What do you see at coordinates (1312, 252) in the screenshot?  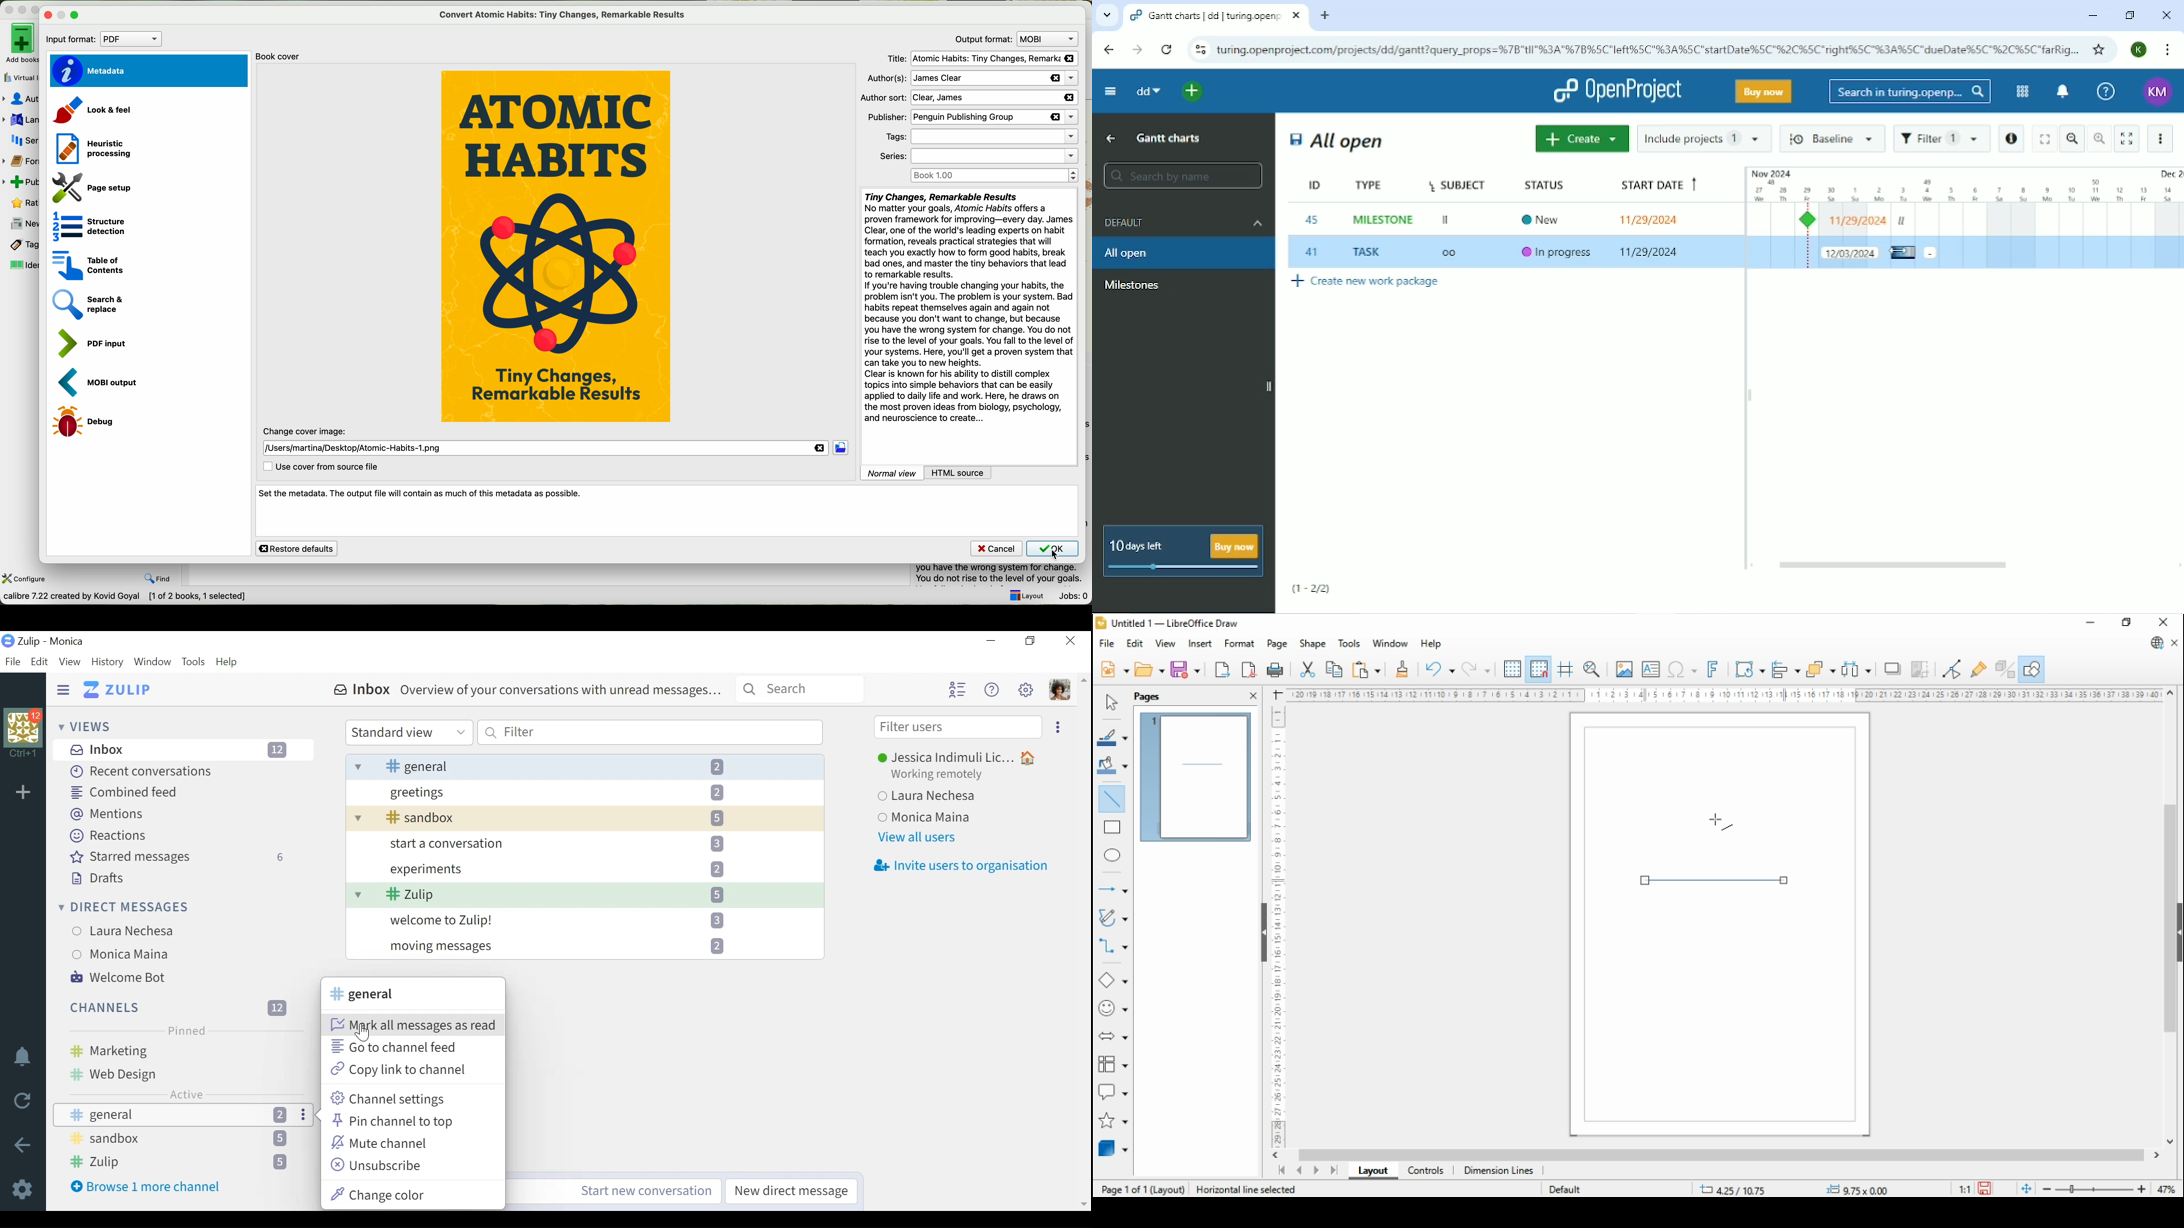 I see `41` at bounding box center [1312, 252].